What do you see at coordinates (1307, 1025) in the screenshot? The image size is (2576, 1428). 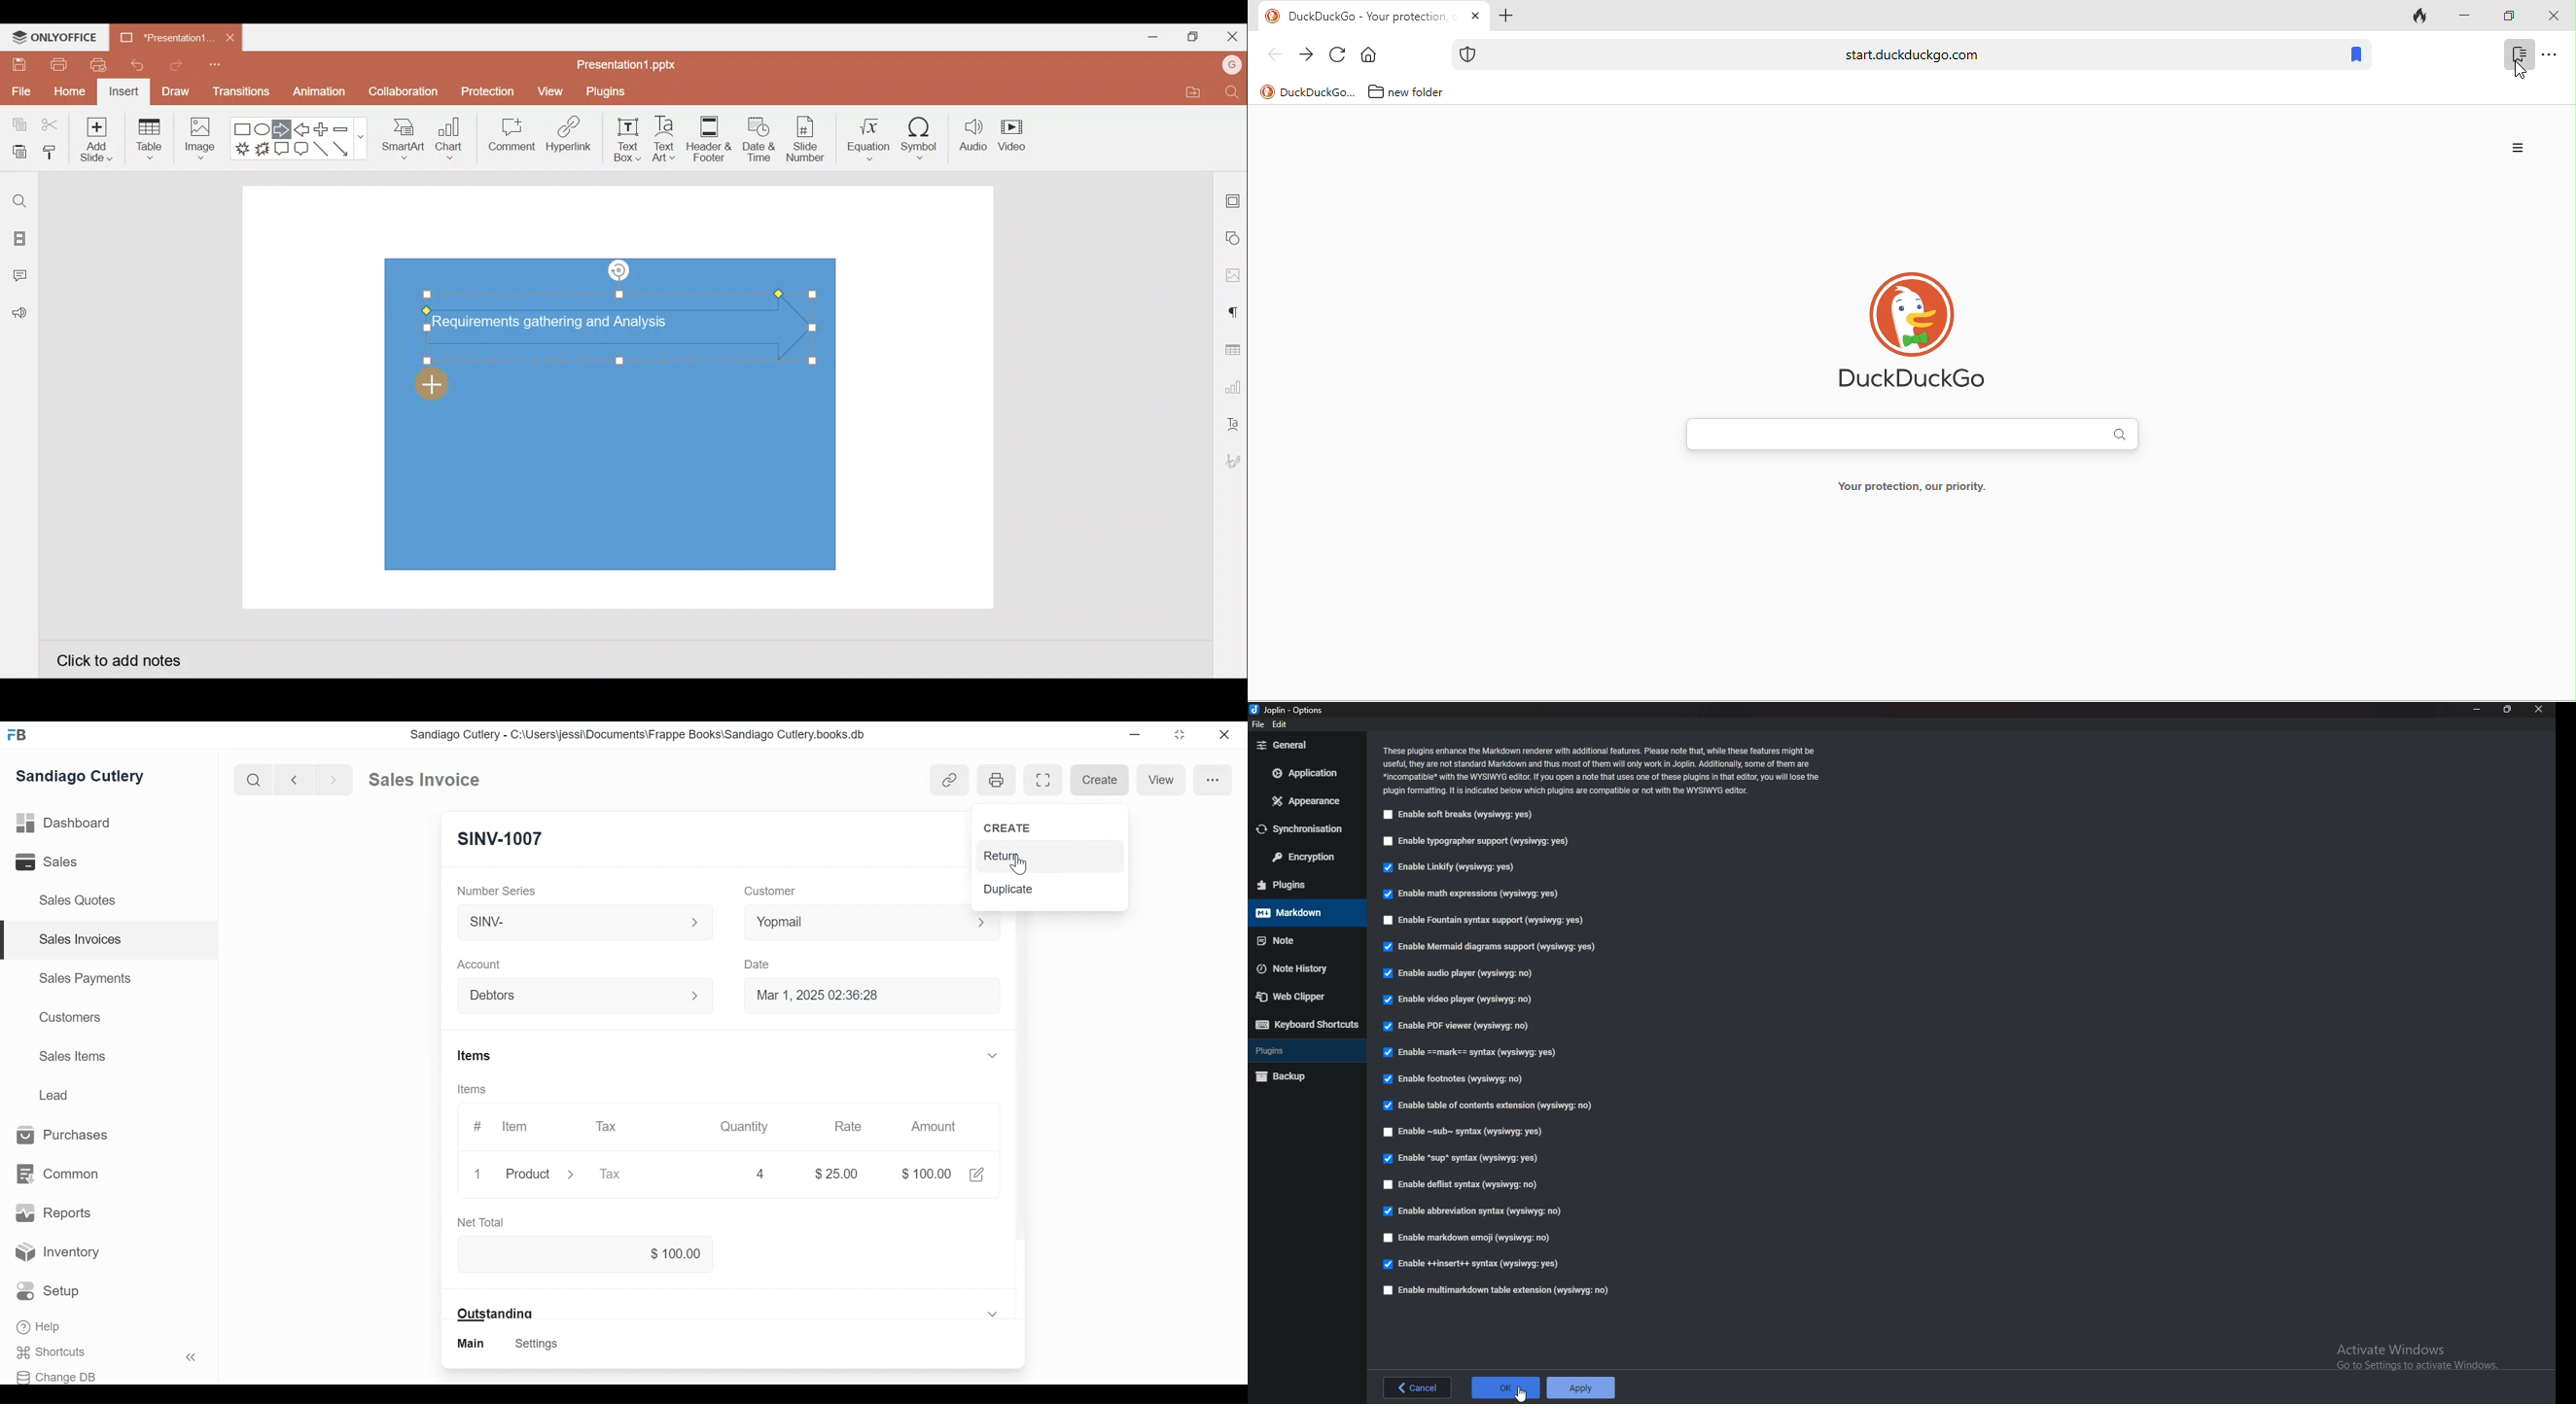 I see `keyboard shortcuts` at bounding box center [1307, 1025].